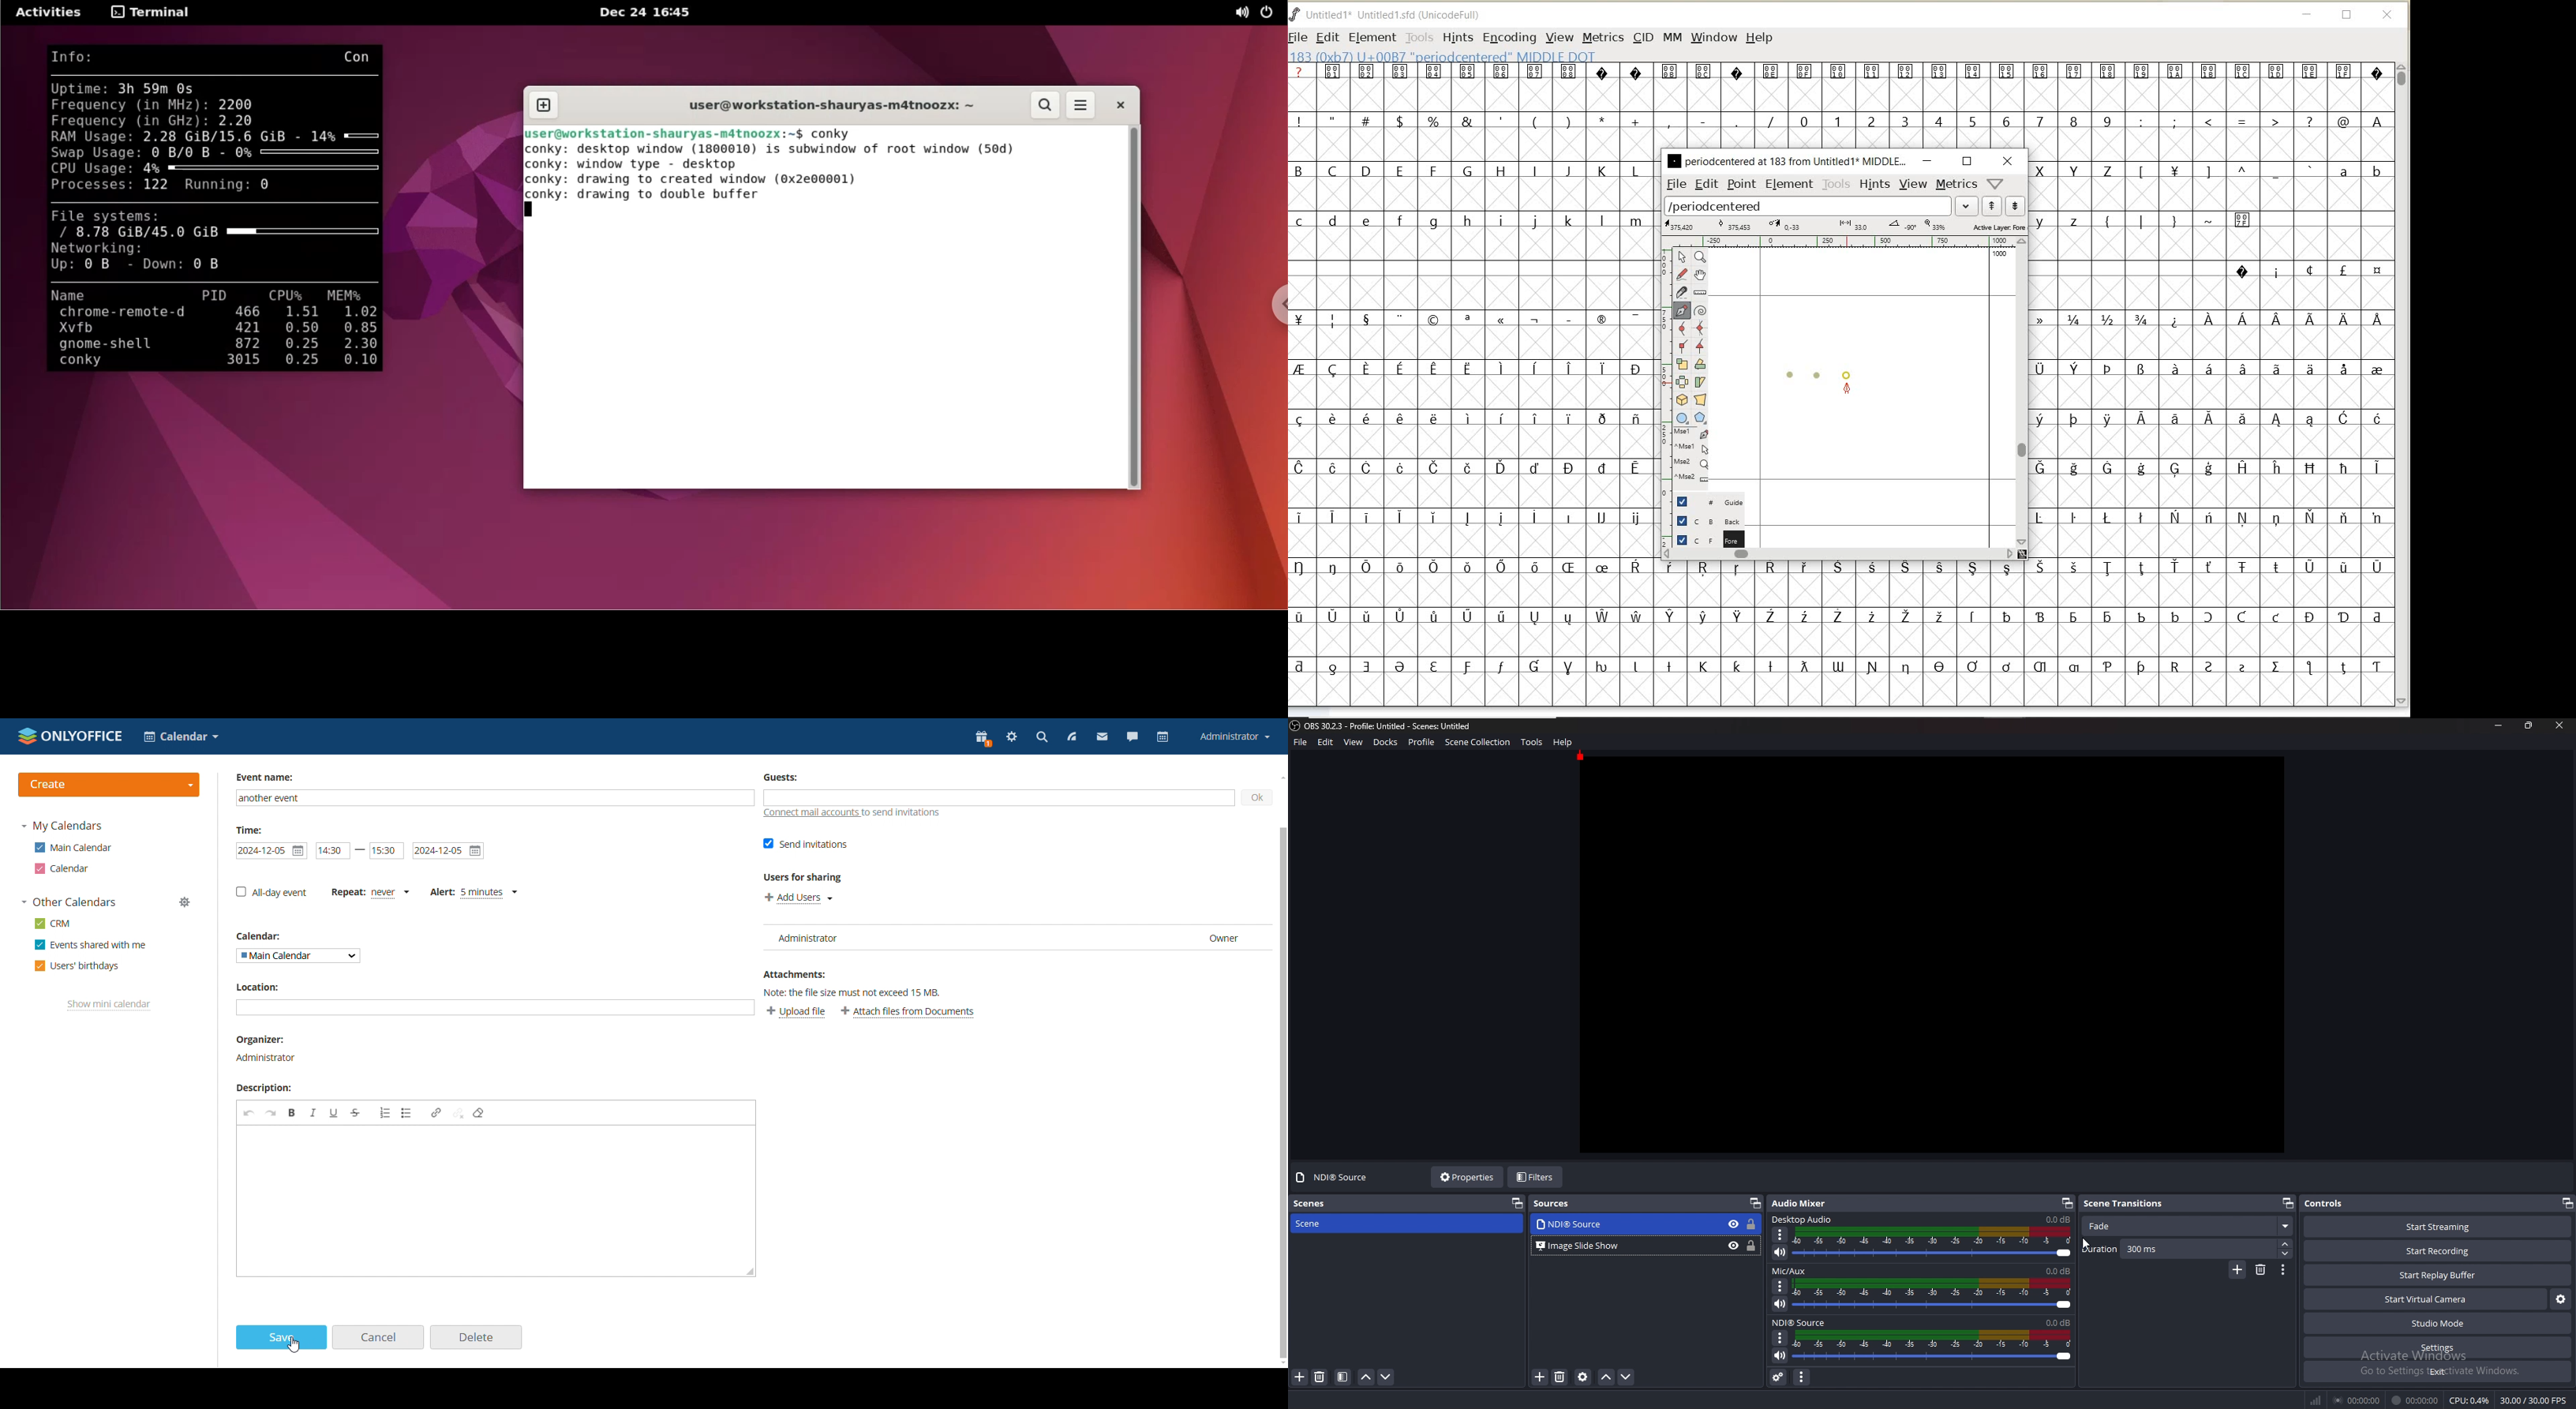 The width and height of the screenshot is (2576, 1428). I want to click on foreground, so click(1706, 538).